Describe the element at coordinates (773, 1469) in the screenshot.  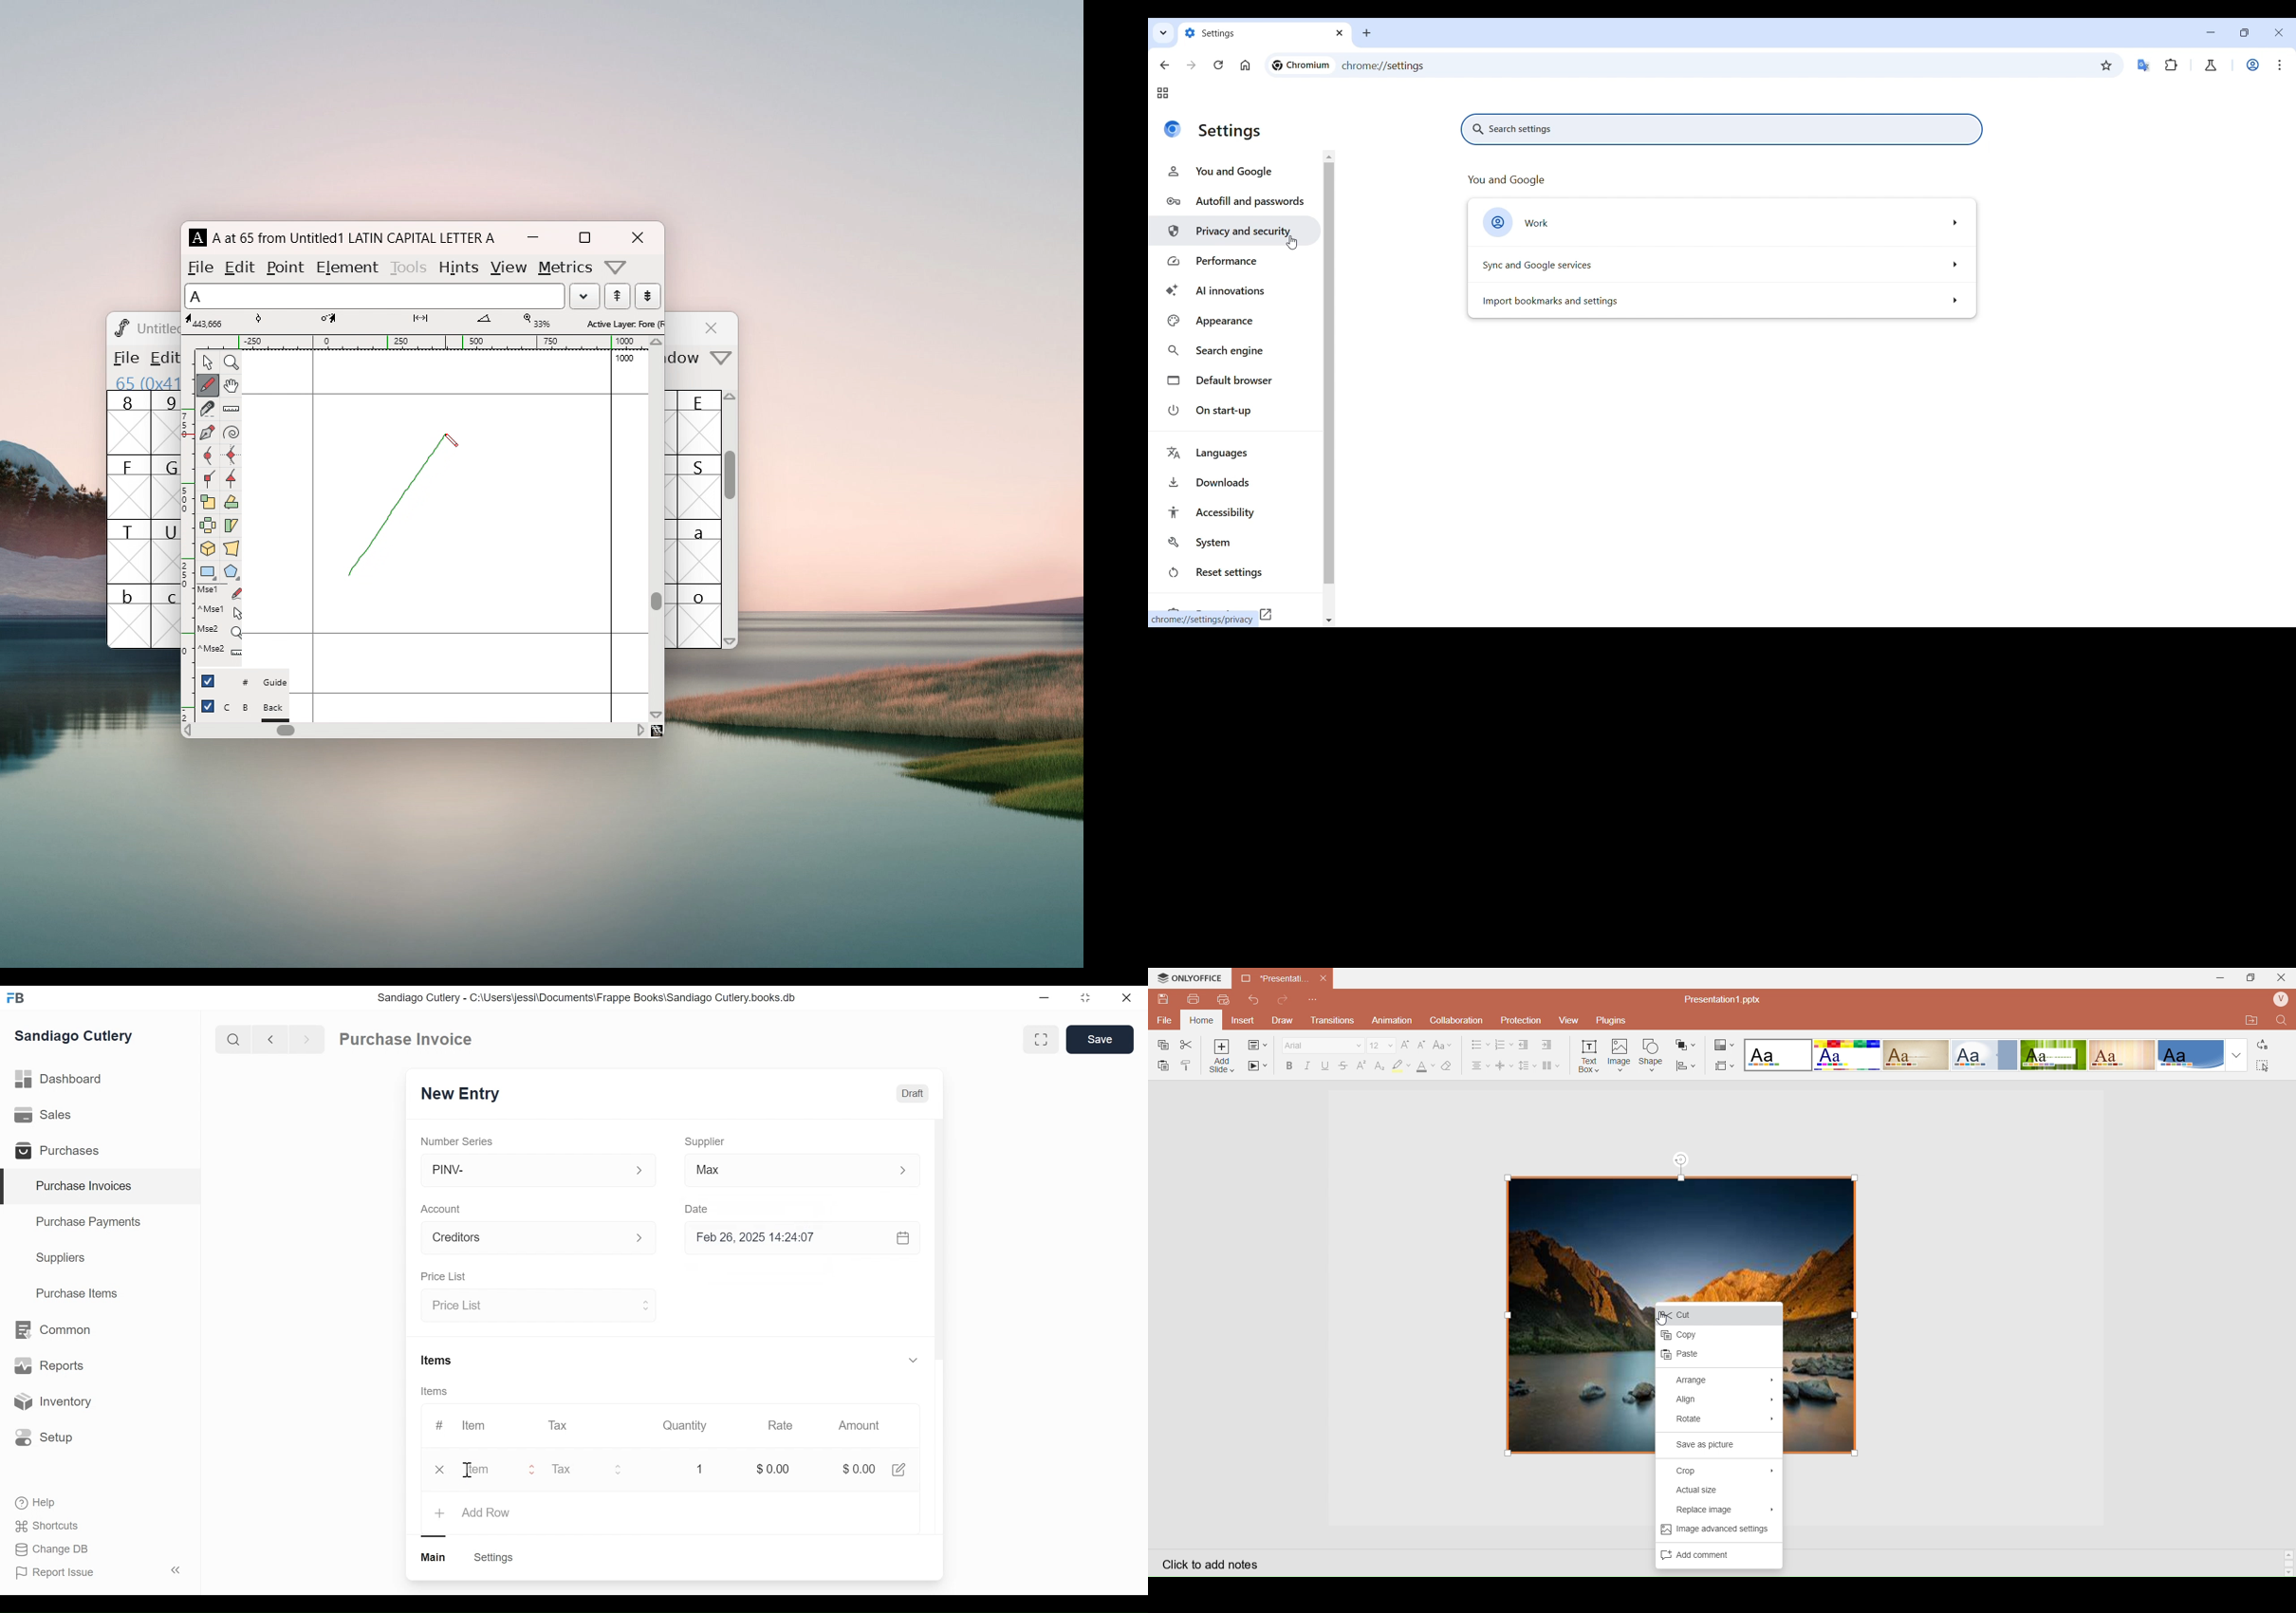
I see `$0.00` at that location.